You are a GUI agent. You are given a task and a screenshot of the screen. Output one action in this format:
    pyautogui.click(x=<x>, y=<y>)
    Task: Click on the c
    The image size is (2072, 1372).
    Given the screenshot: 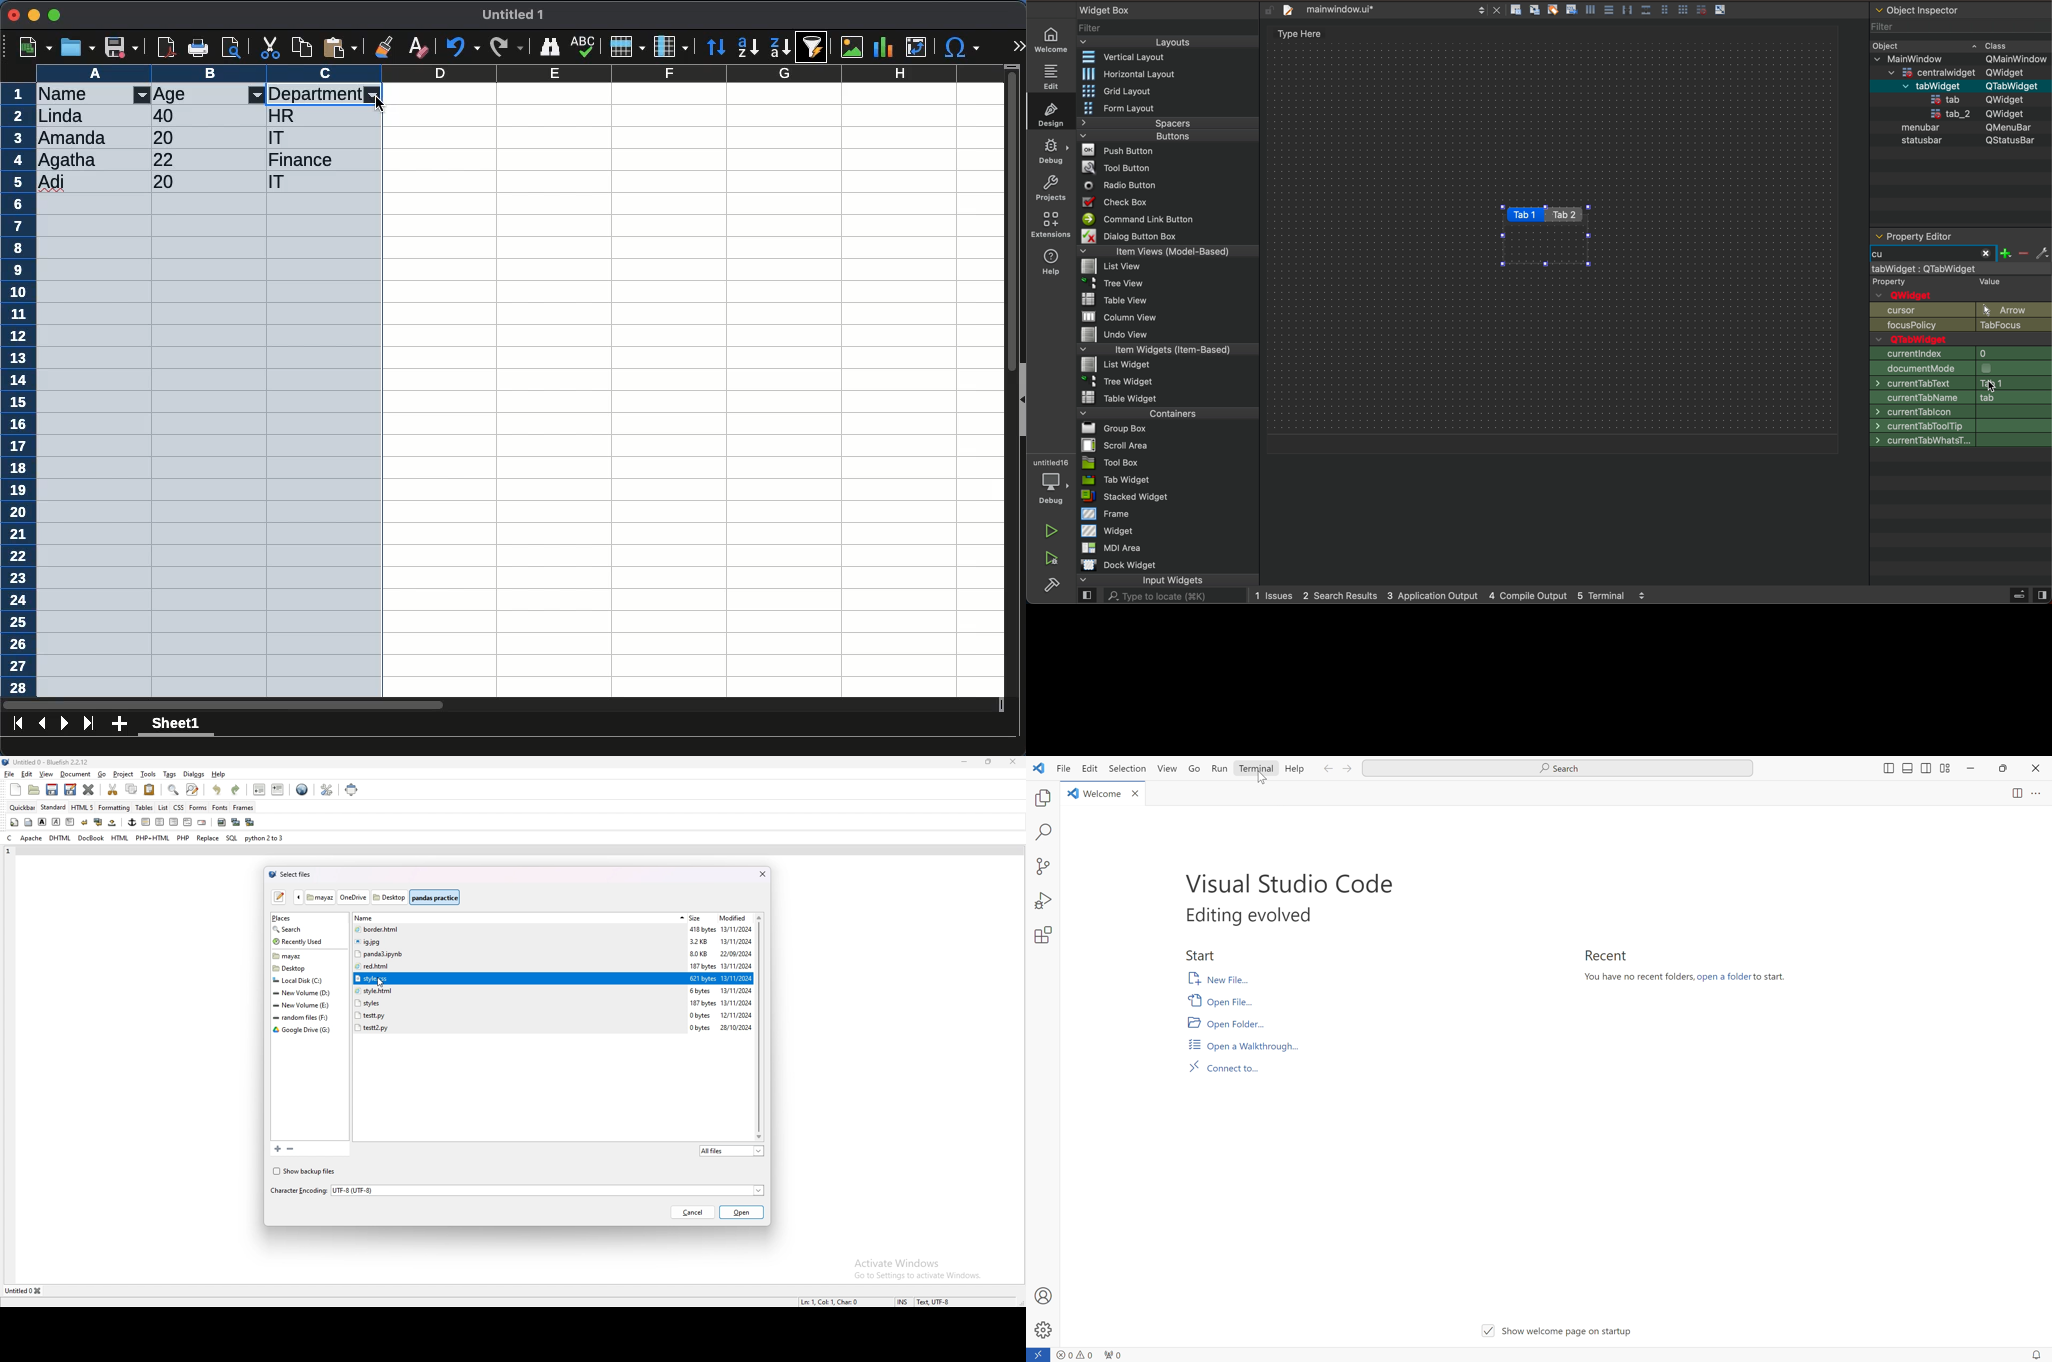 What is the action you would take?
    pyautogui.click(x=11, y=837)
    